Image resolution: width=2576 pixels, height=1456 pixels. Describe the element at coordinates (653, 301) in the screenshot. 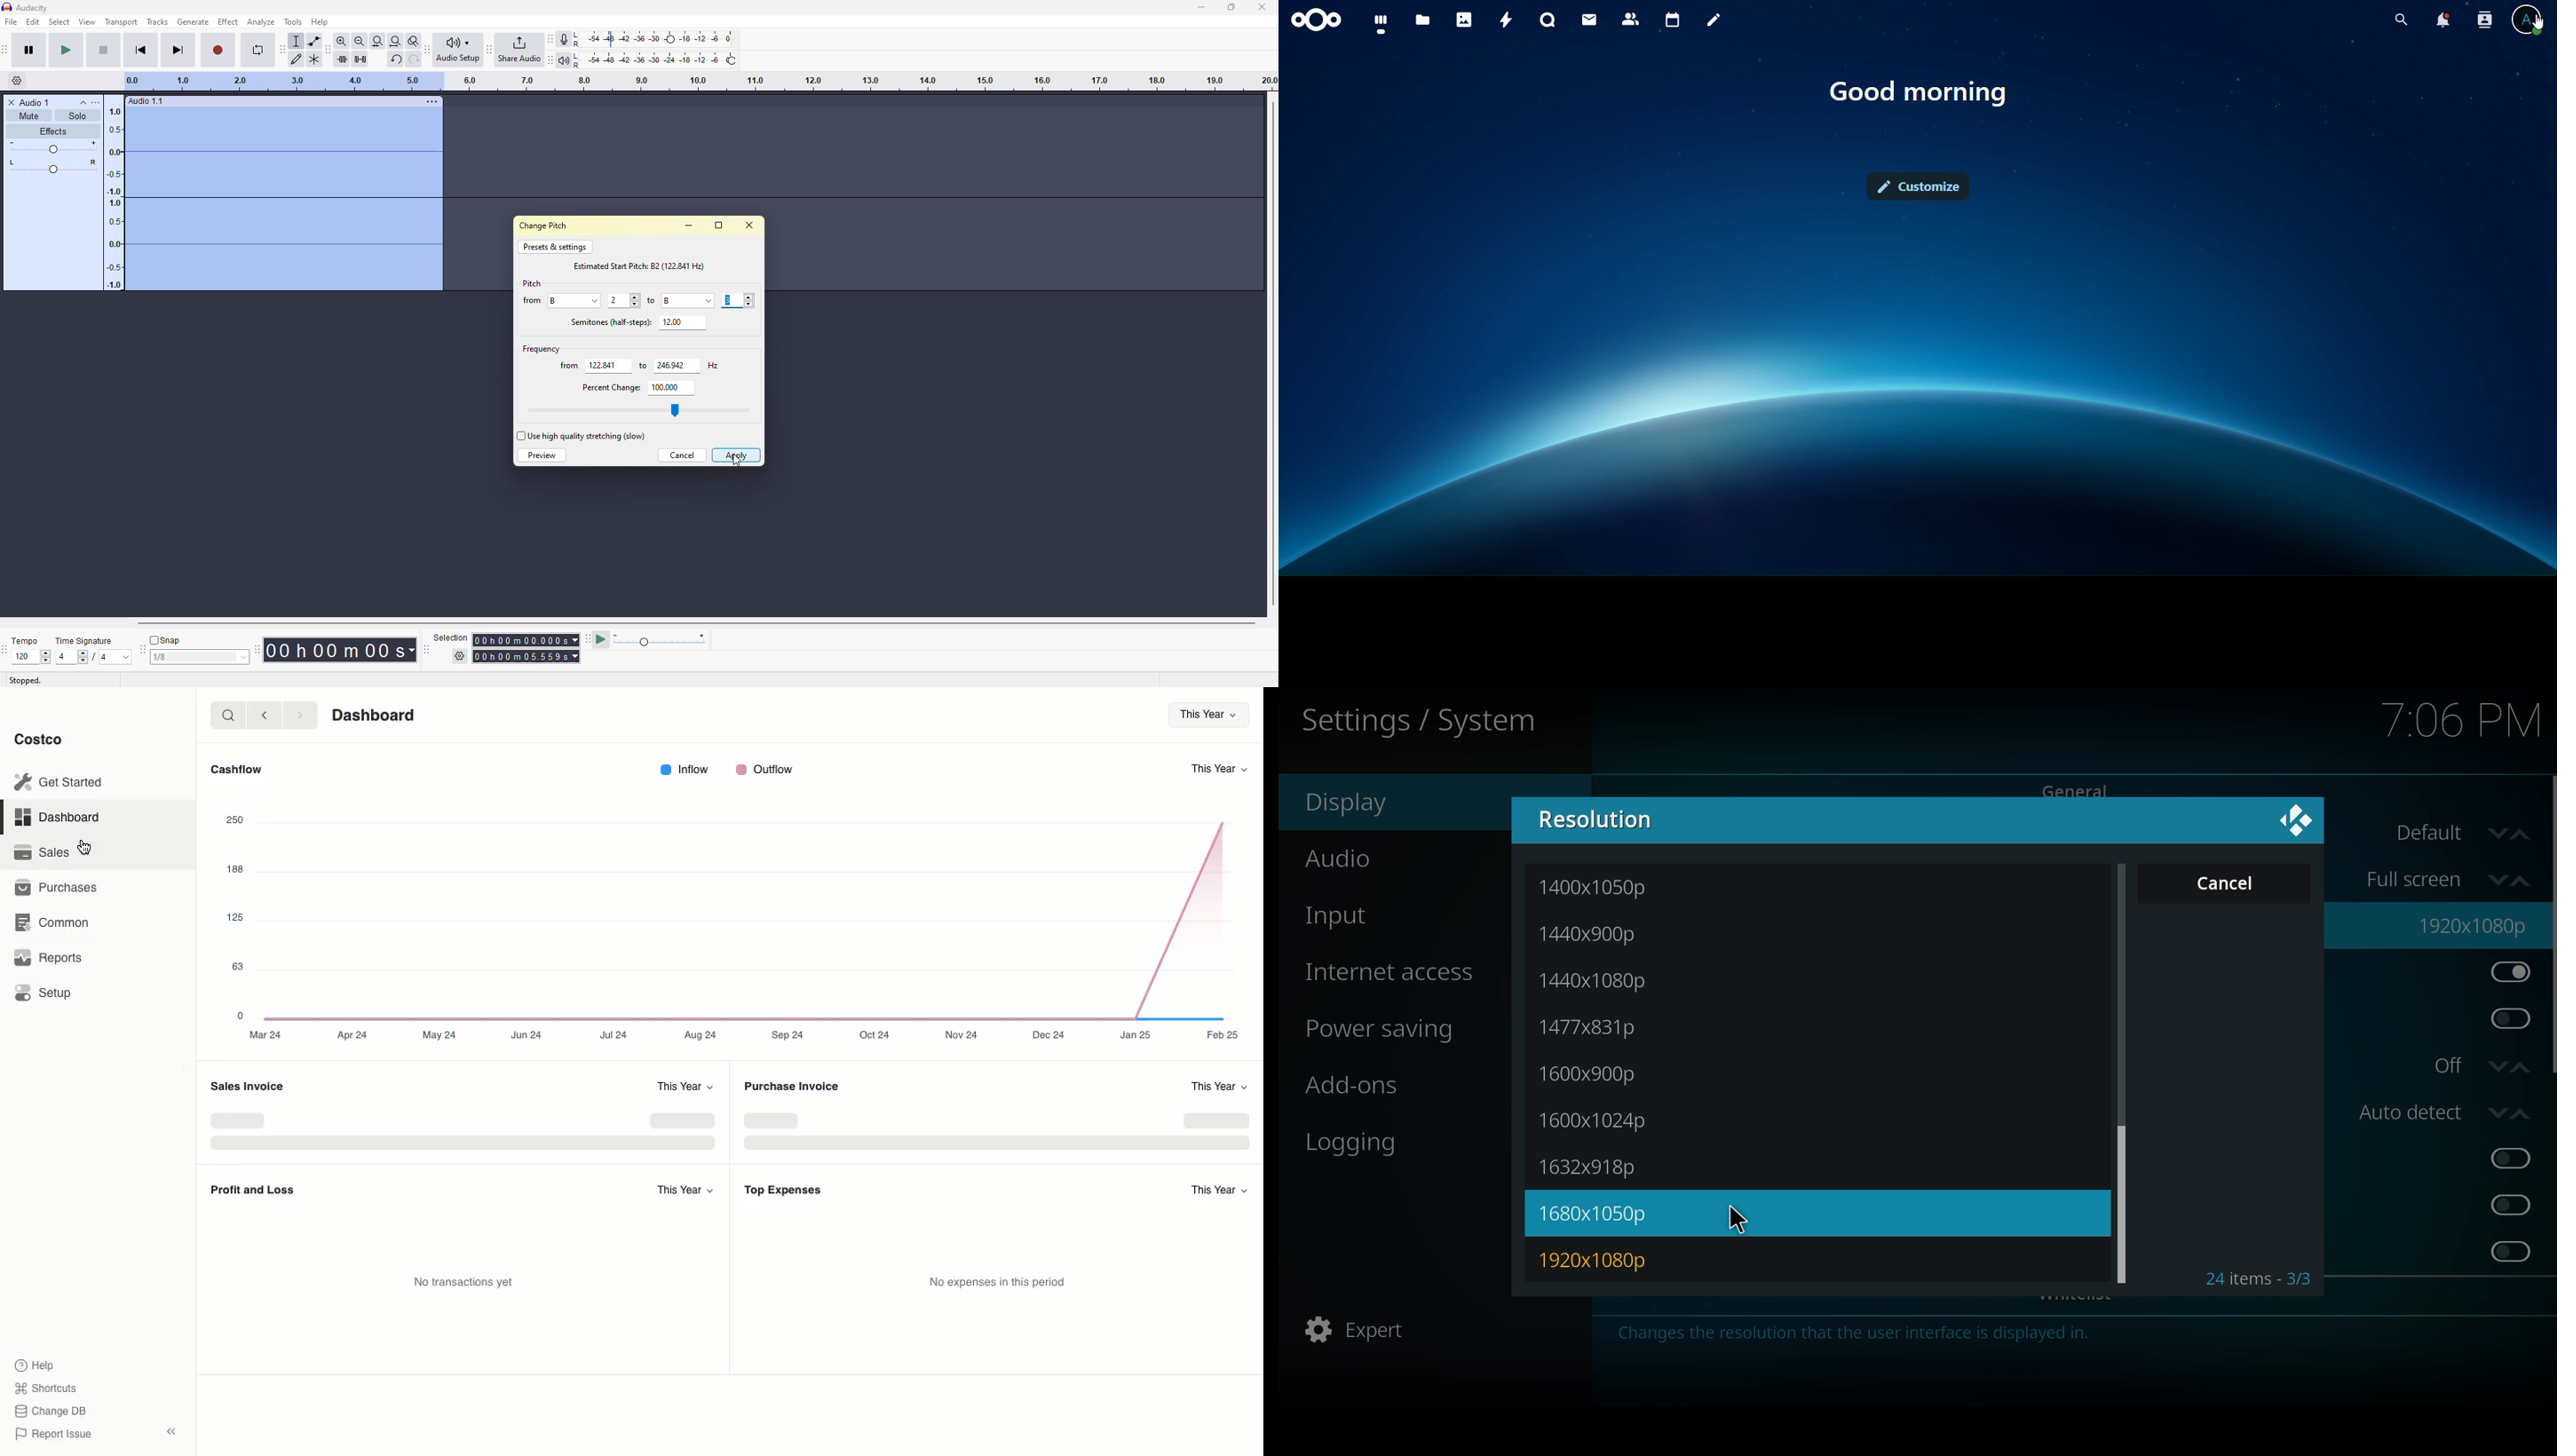

I see `to` at that location.